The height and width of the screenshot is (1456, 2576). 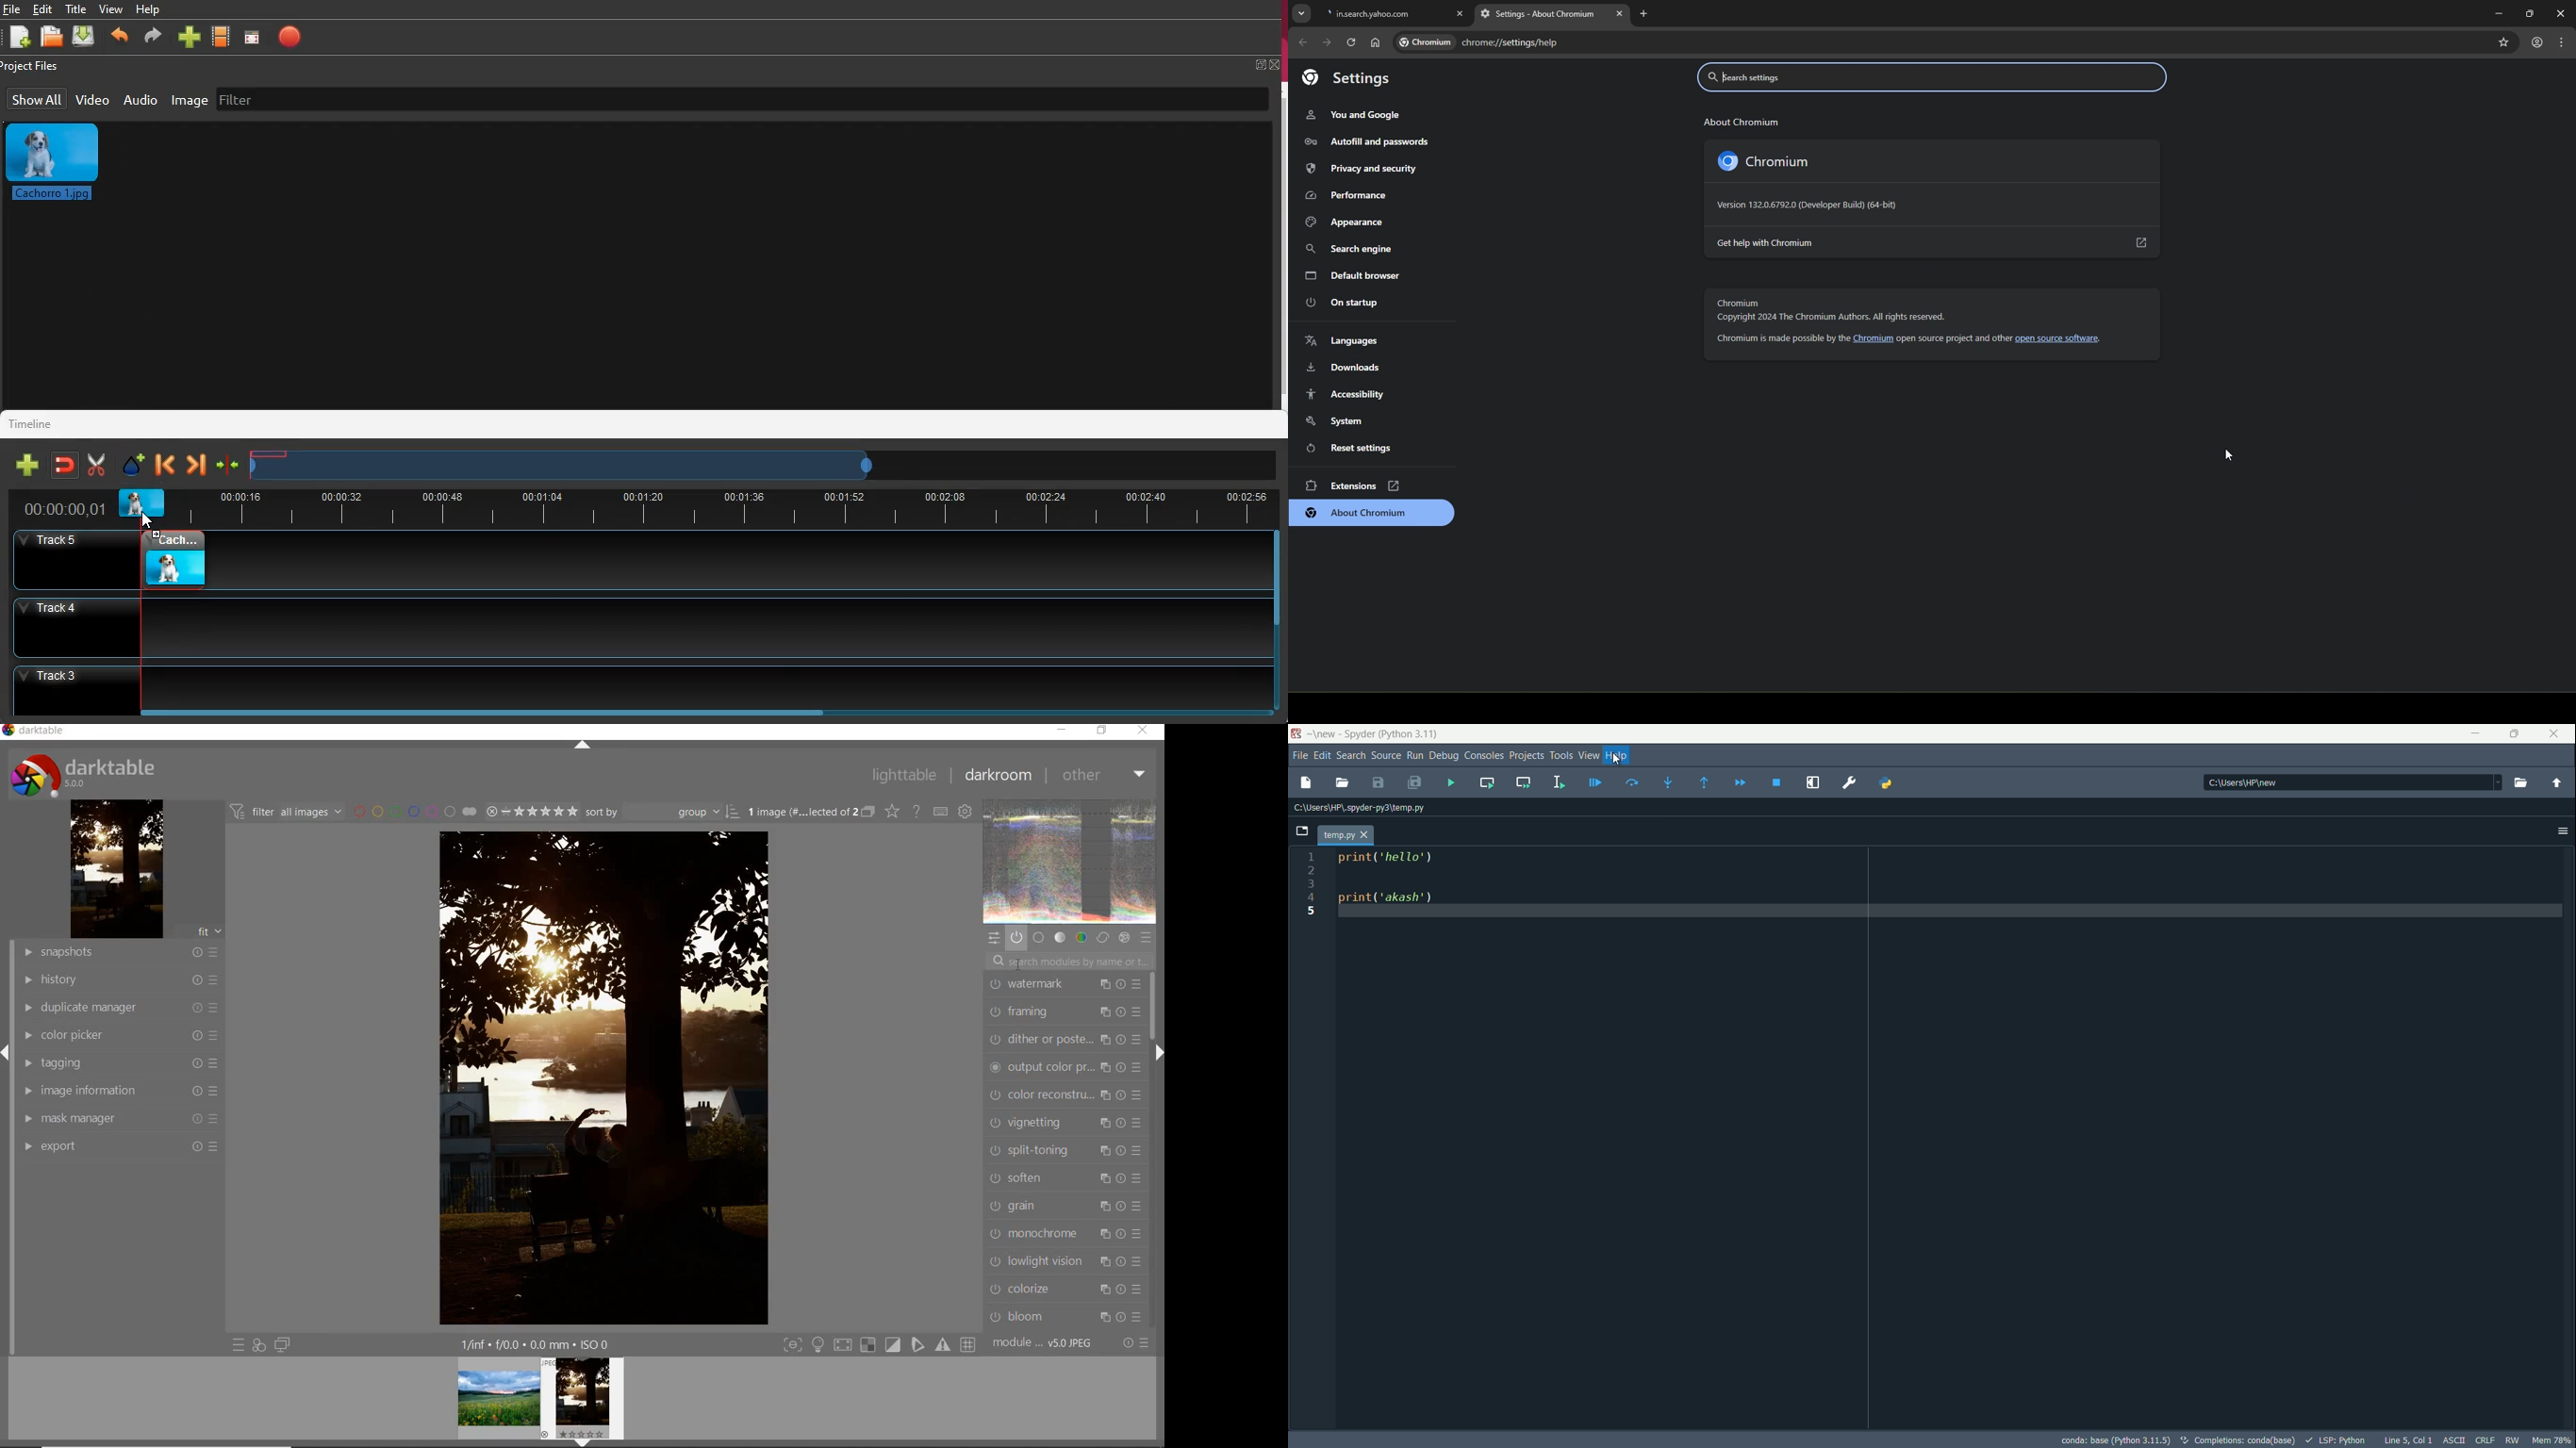 I want to click on view menu, so click(x=1589, y=755).